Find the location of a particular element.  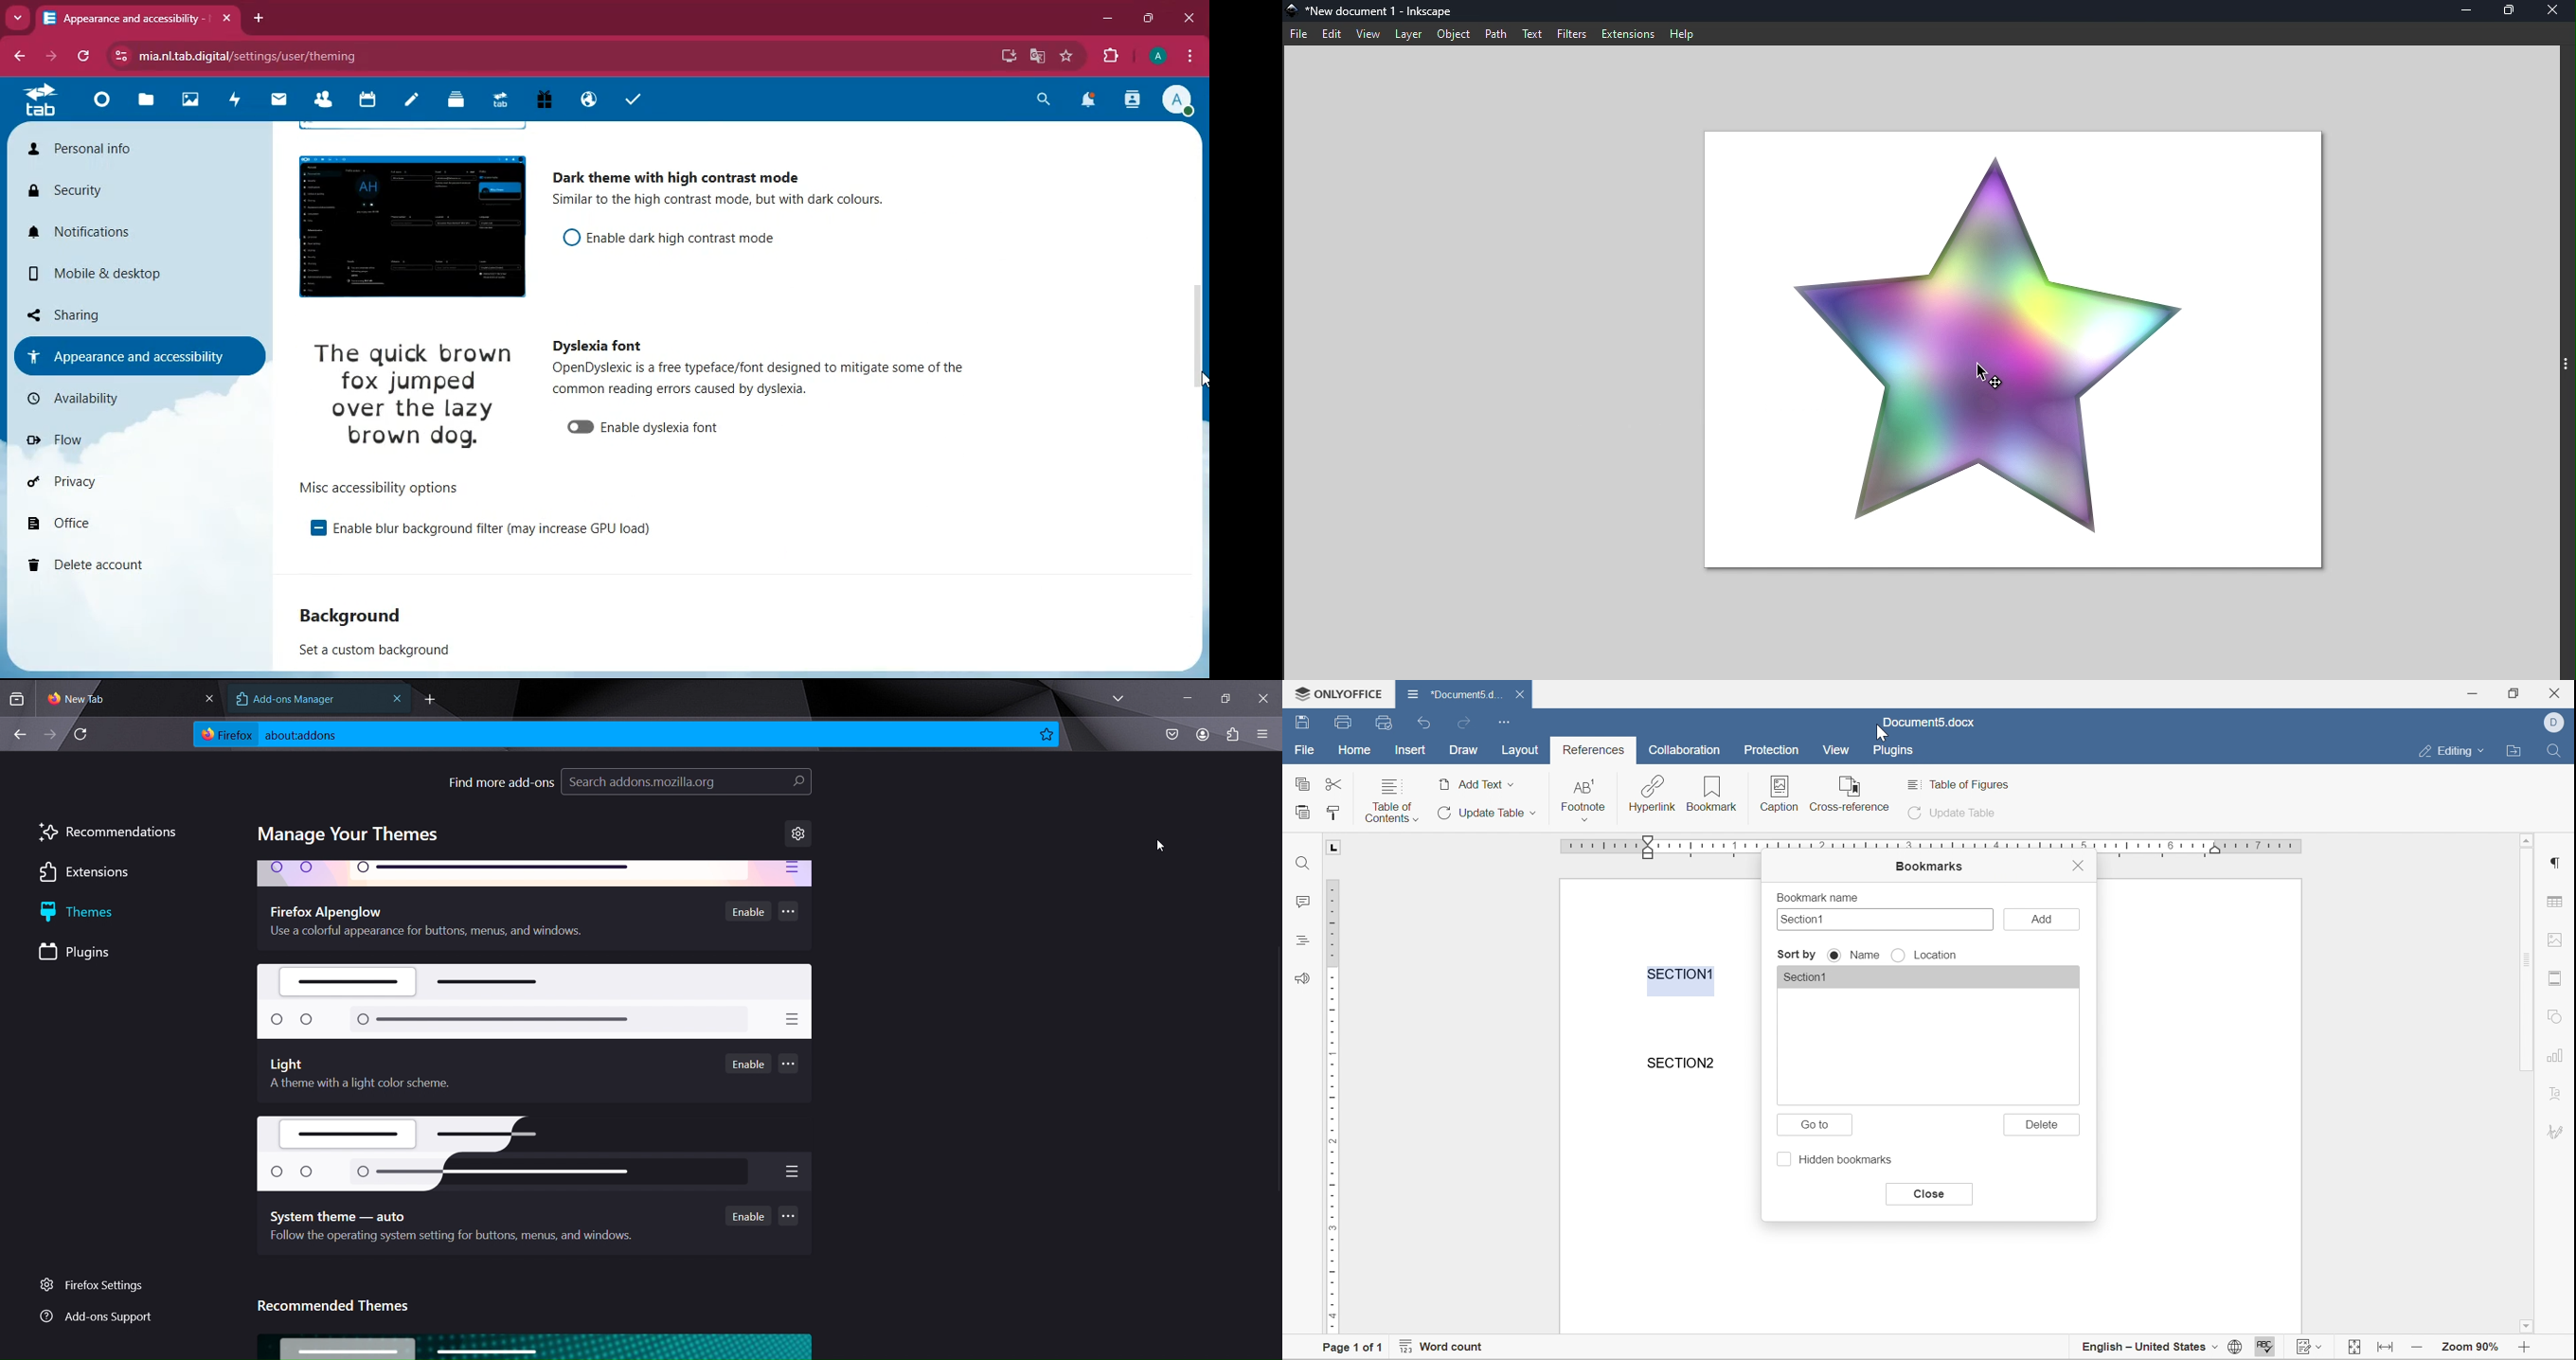

public is located at coordinates (585, 99).